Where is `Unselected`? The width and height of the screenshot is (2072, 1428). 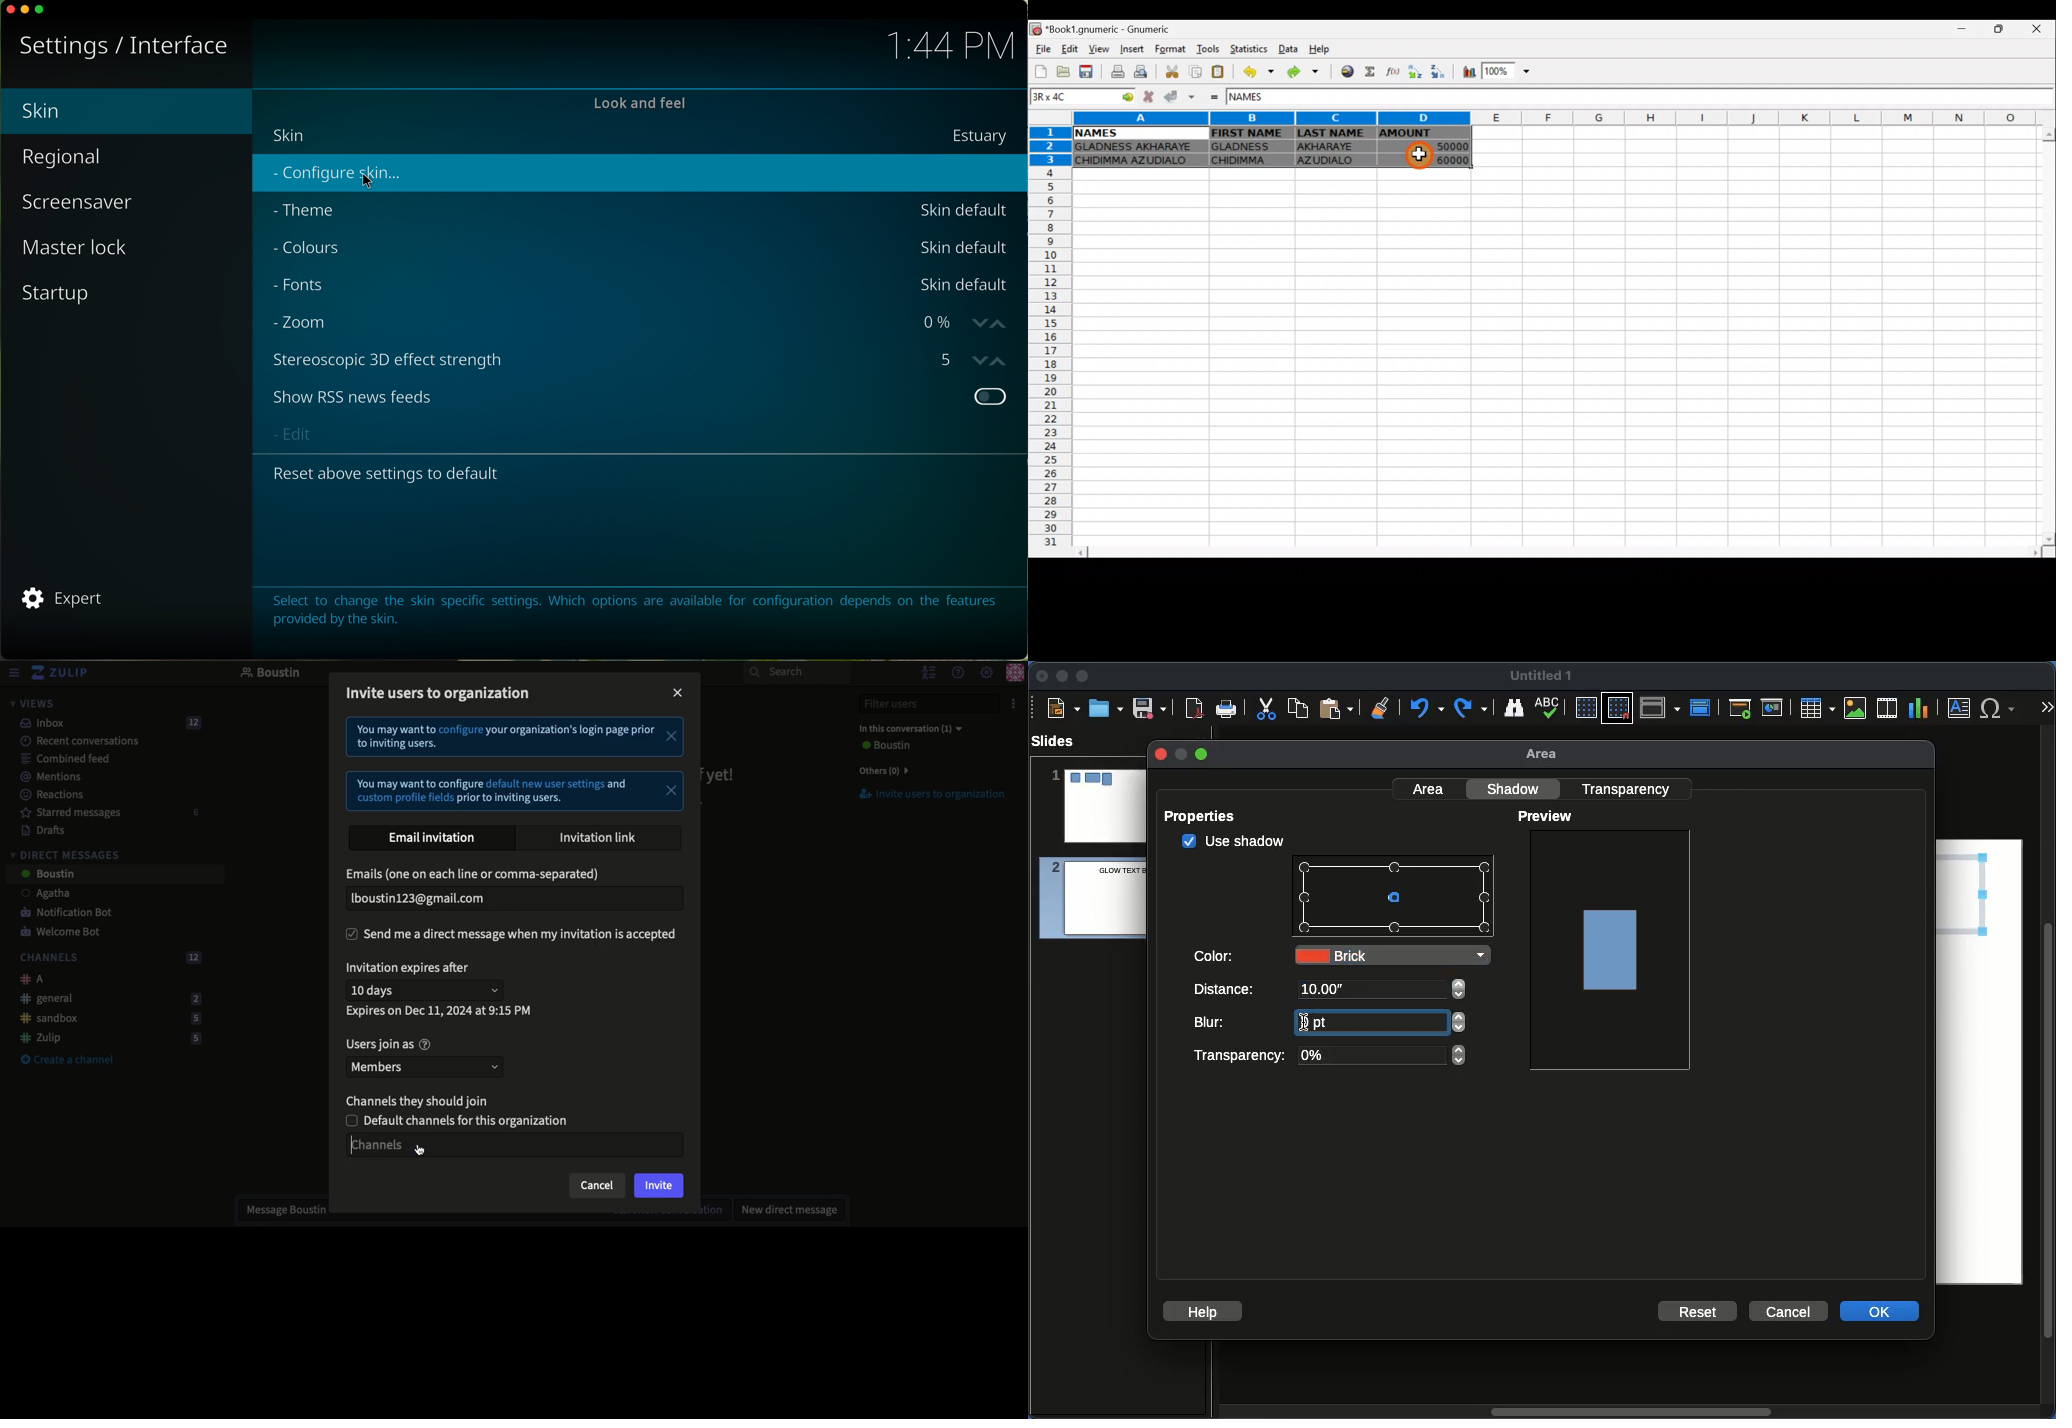
Unselected is located at coordinates (463, 1120).